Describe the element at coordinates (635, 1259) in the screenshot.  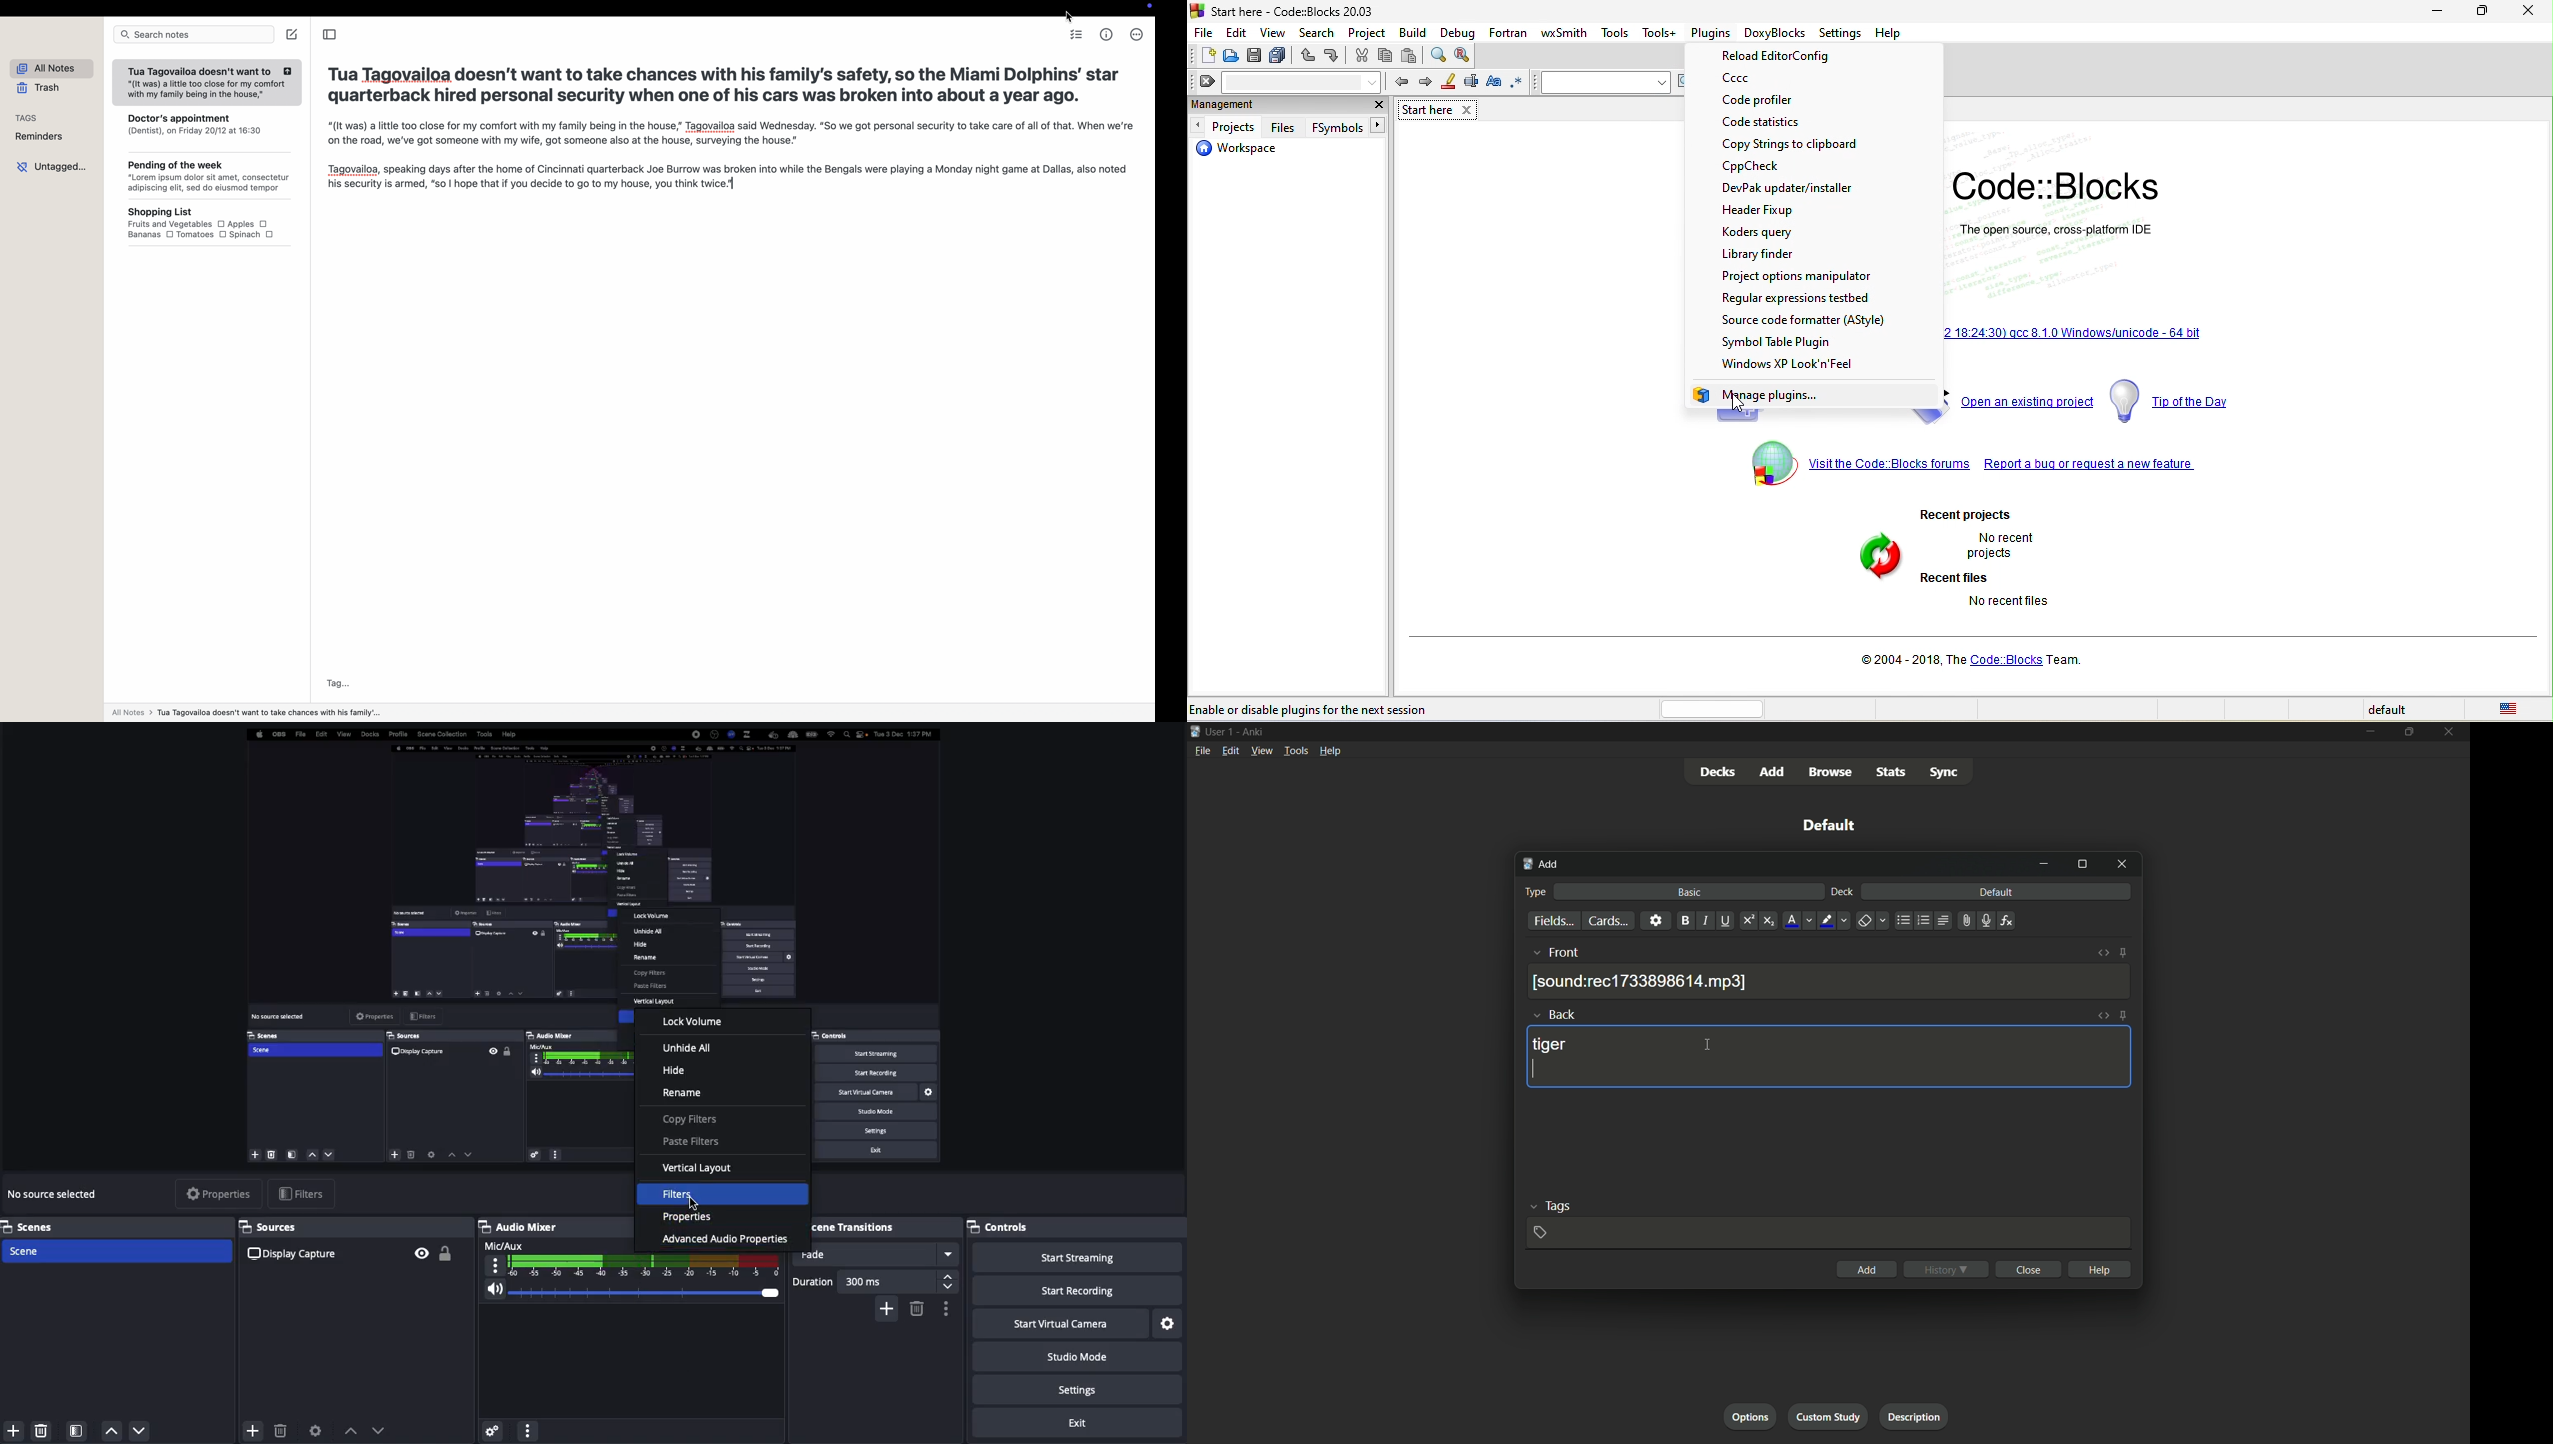
I see `Mic/aux` at that location.